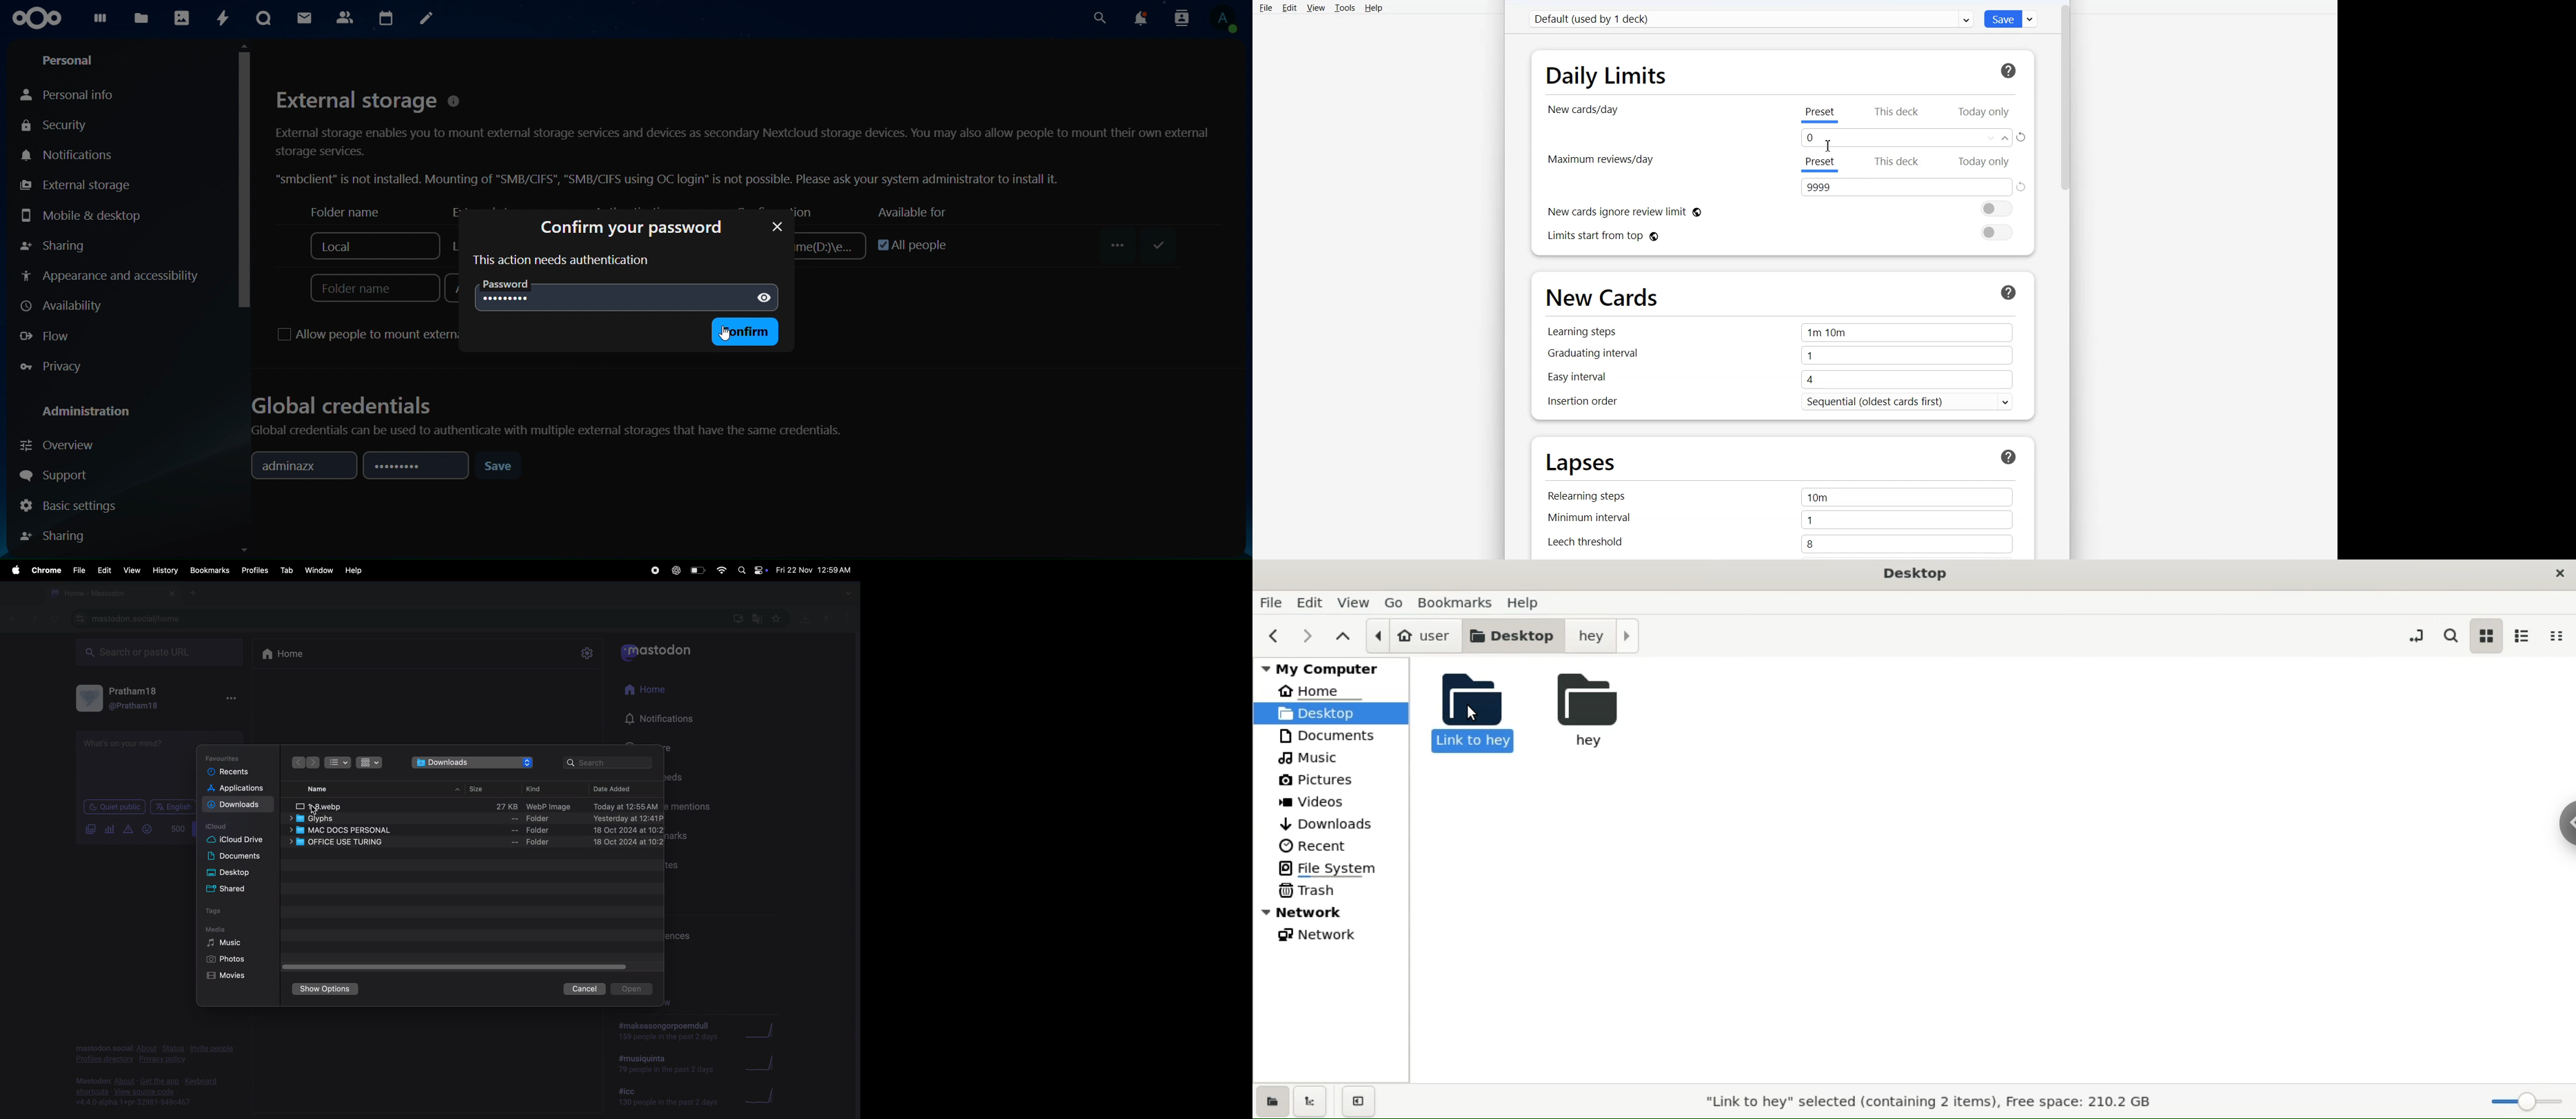 This screenshot has height=1120, width=2576. What do you see at coordinates (327, 989) in the screenshot?
I see `show options` at bounding box center [327, 989].